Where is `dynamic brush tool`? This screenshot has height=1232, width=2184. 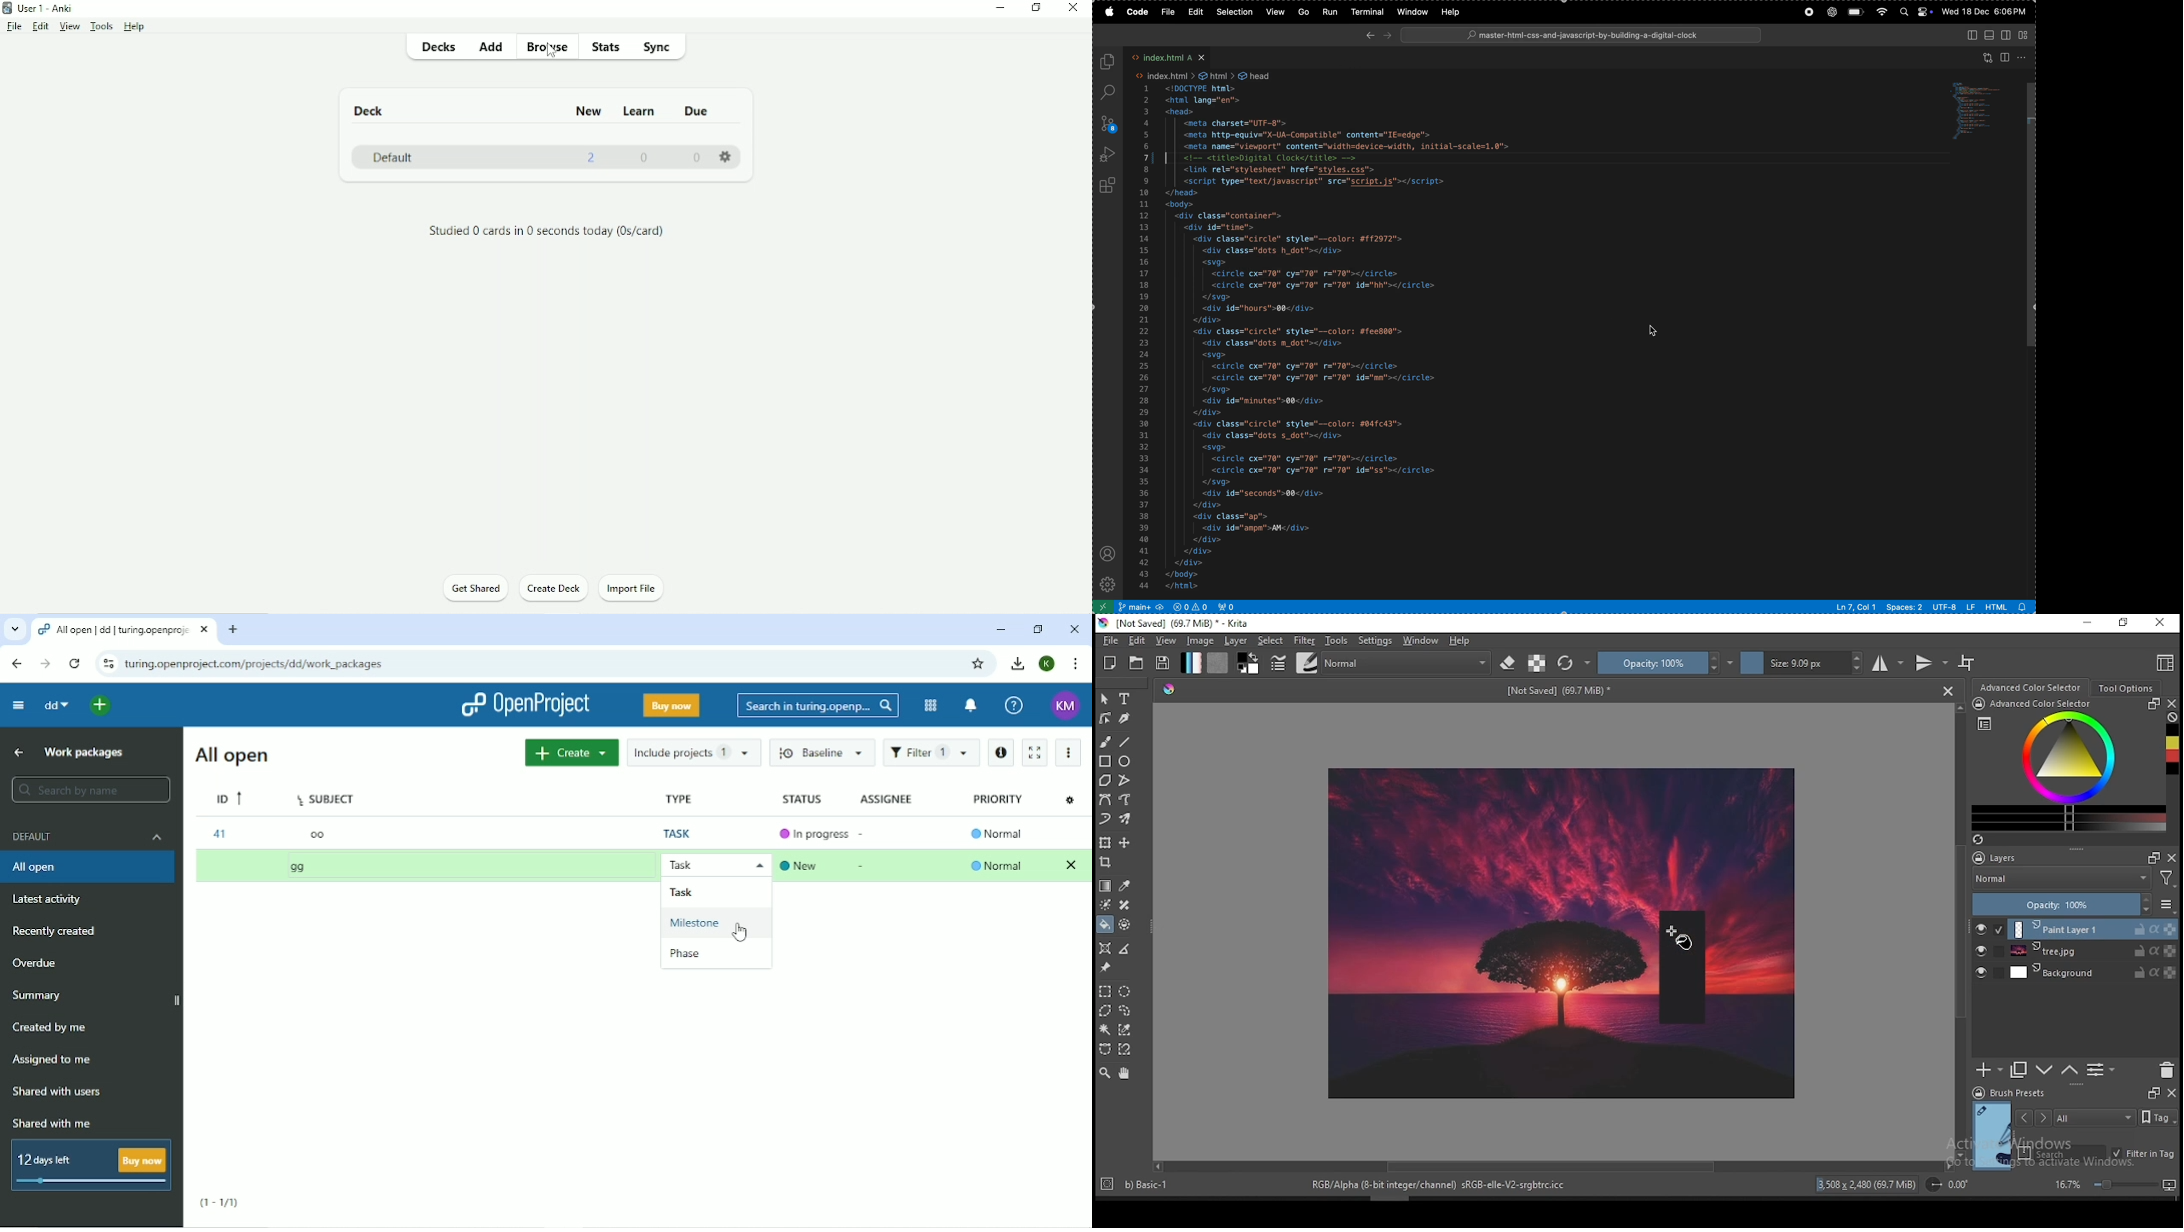
dynamic brush tool is located at coordinates (1106, 818).